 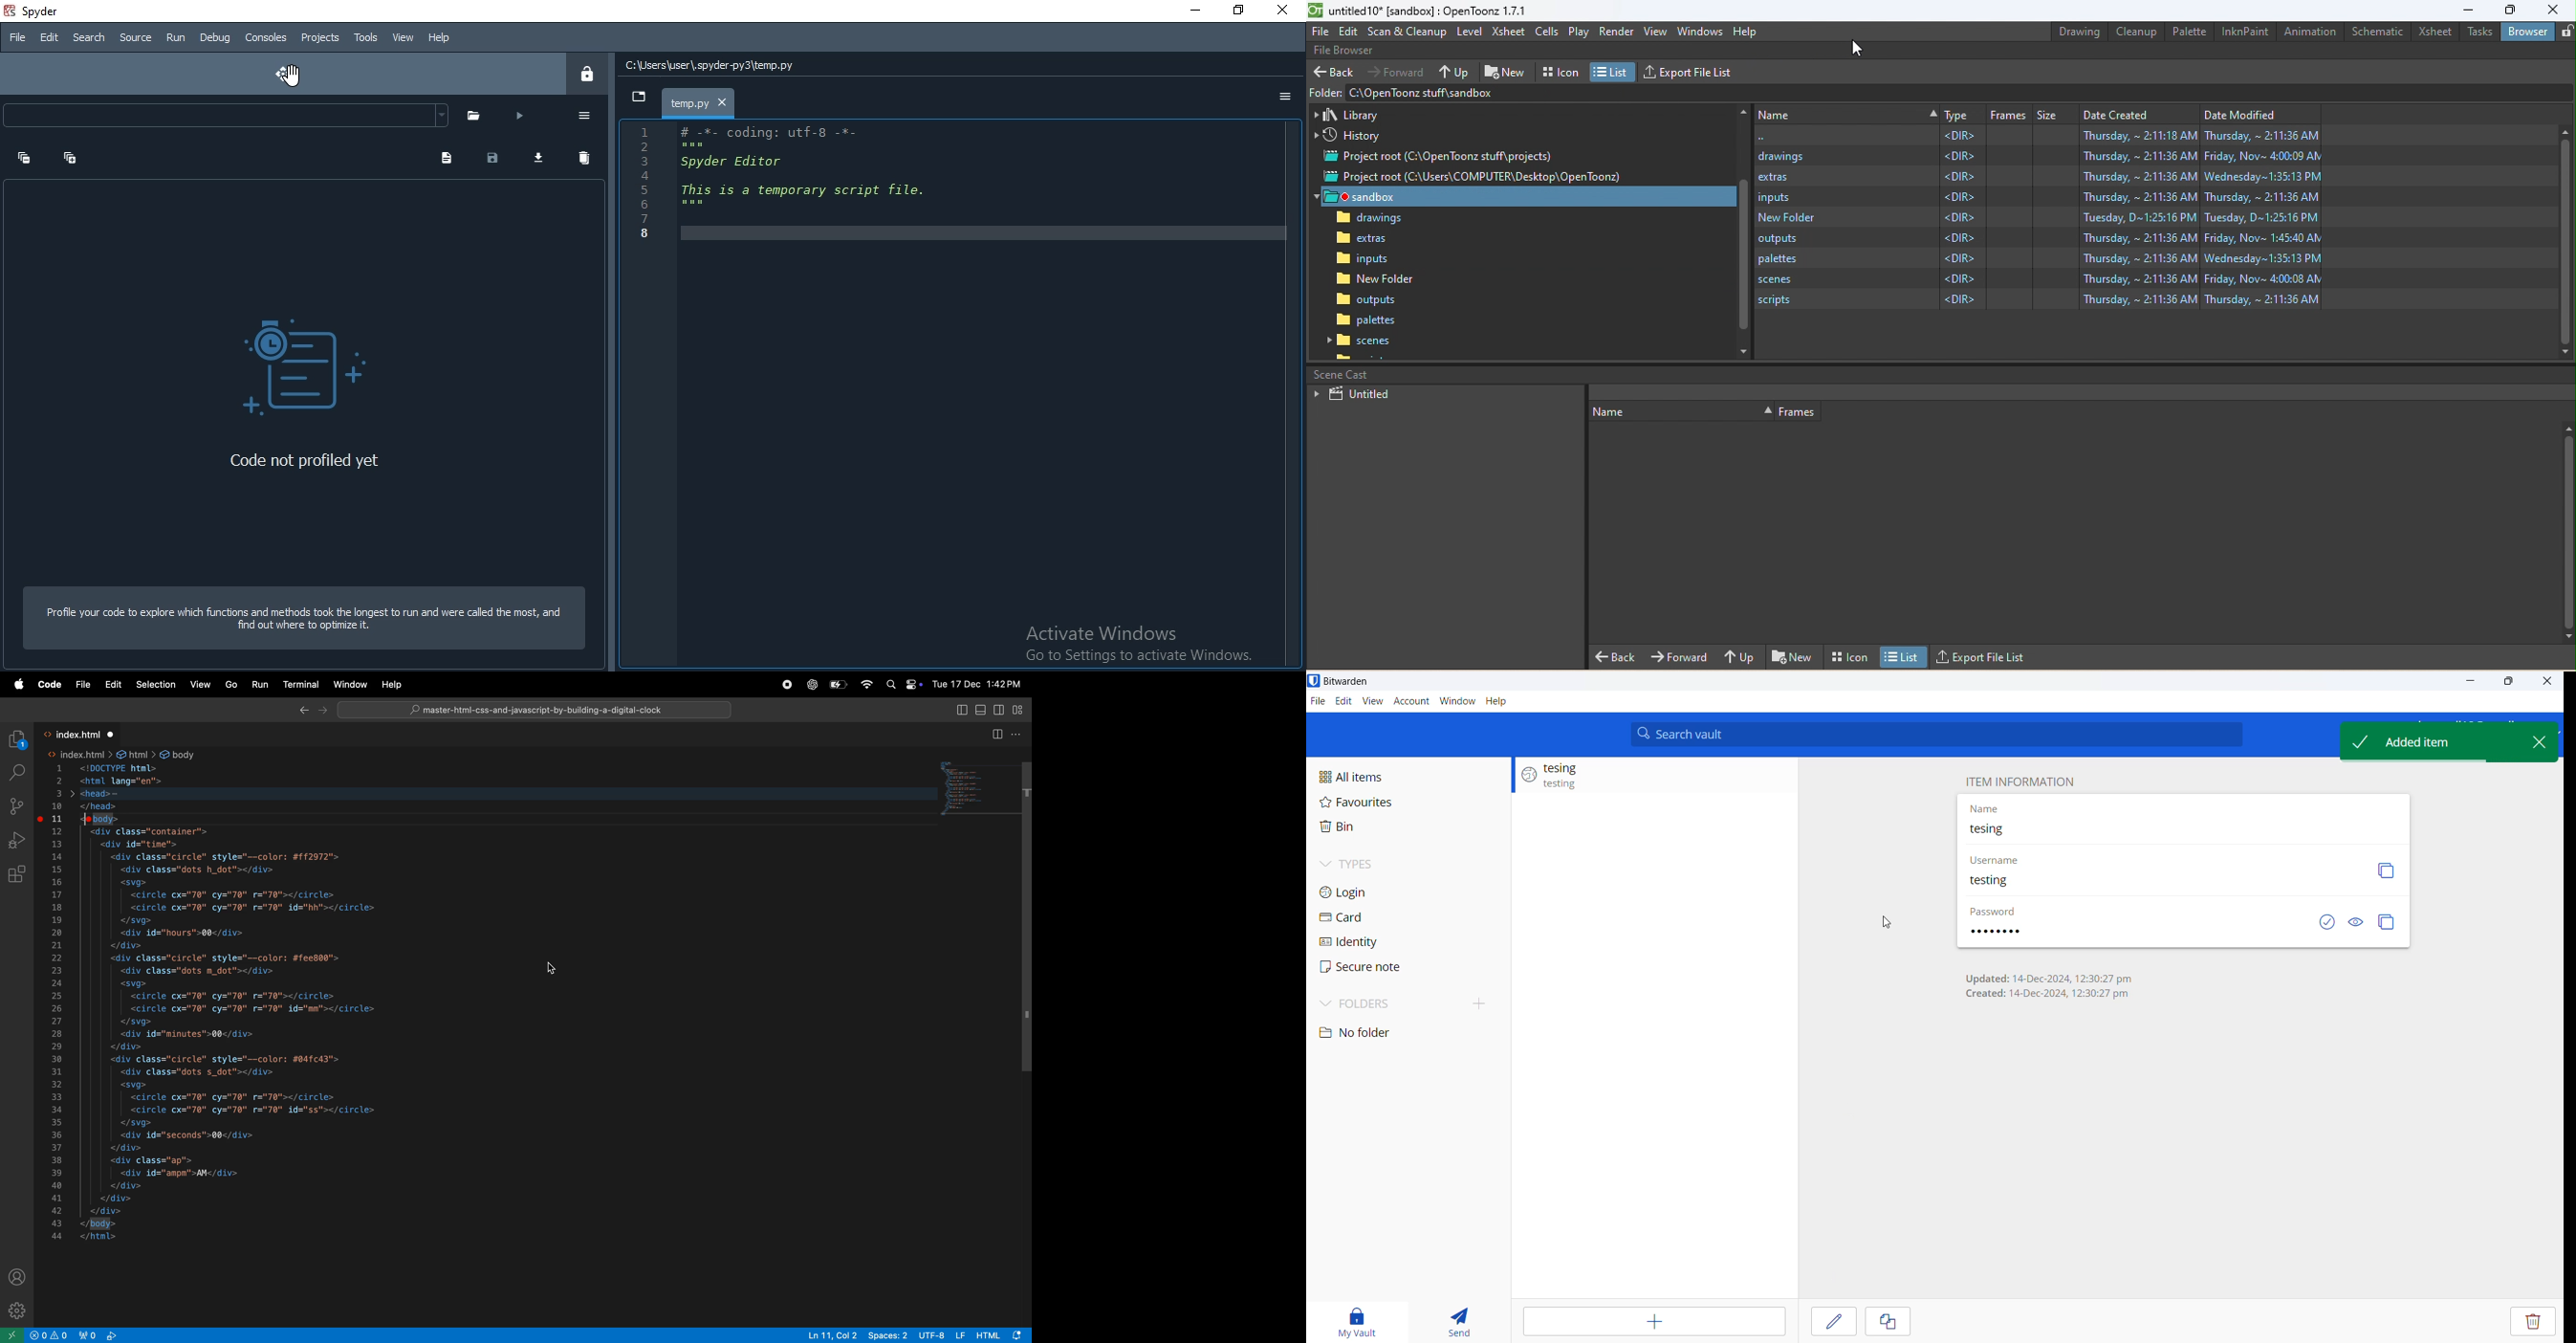 I want to click on added entry, so click(x=1658, y=777).